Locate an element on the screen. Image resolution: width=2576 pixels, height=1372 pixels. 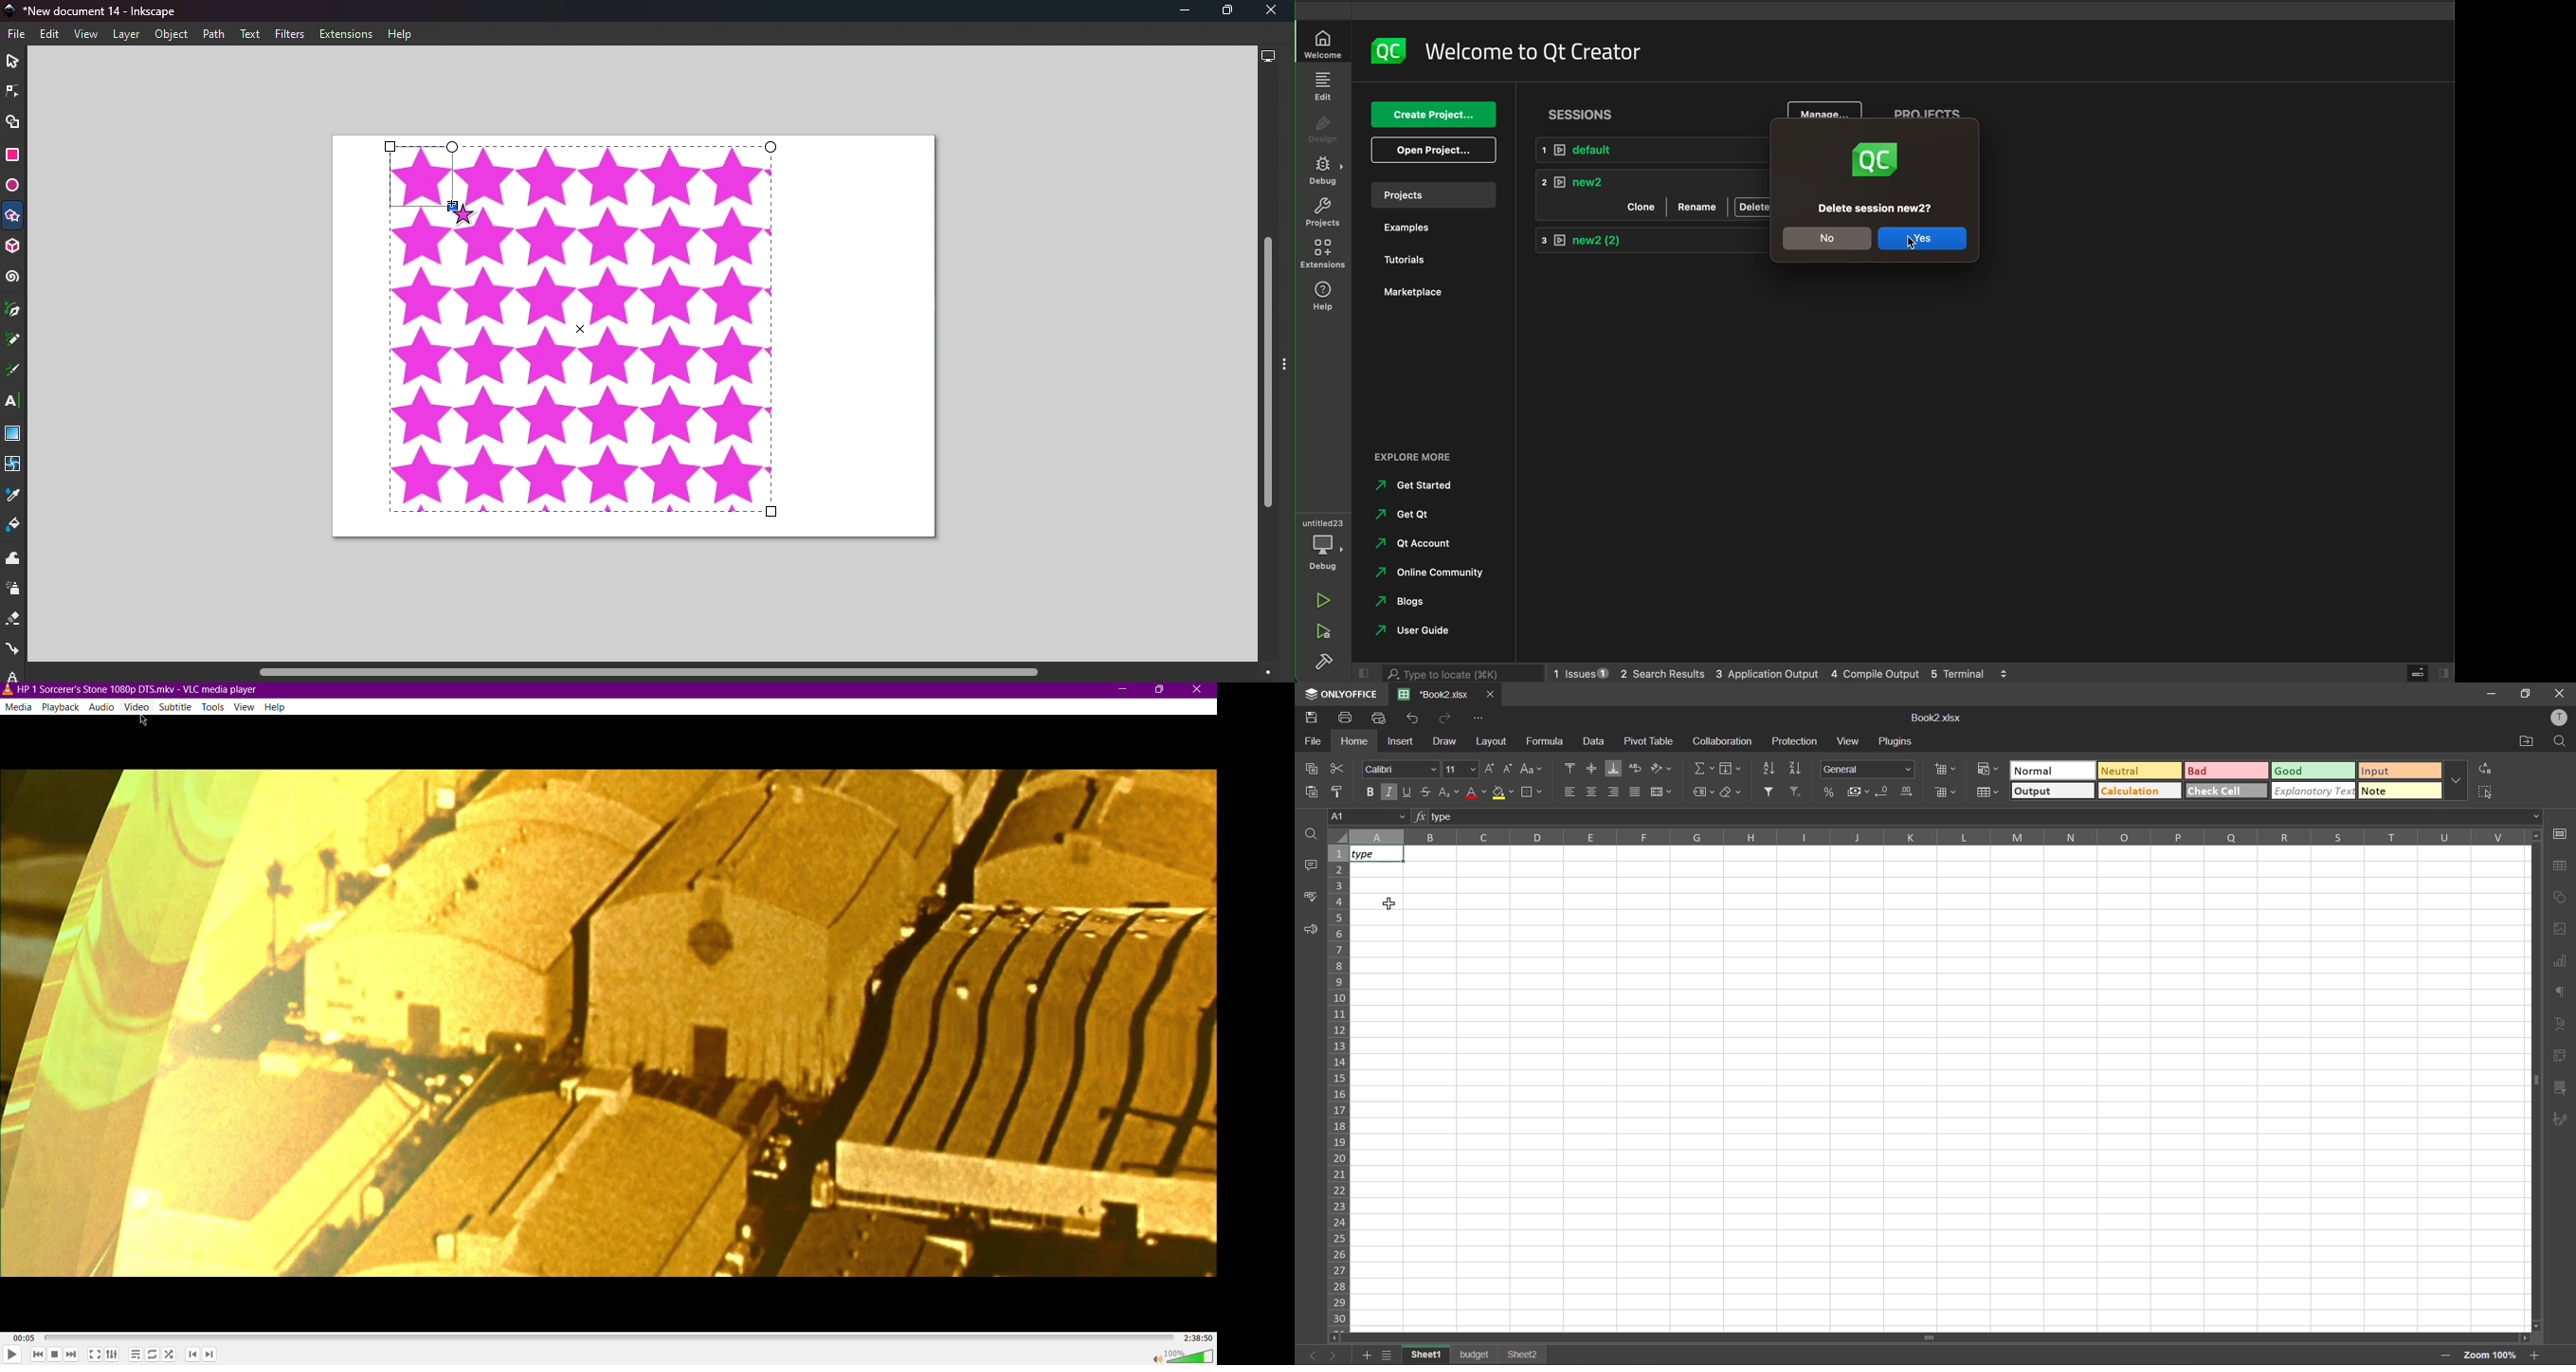
zoom in is located at coordinates (2537, 1354).